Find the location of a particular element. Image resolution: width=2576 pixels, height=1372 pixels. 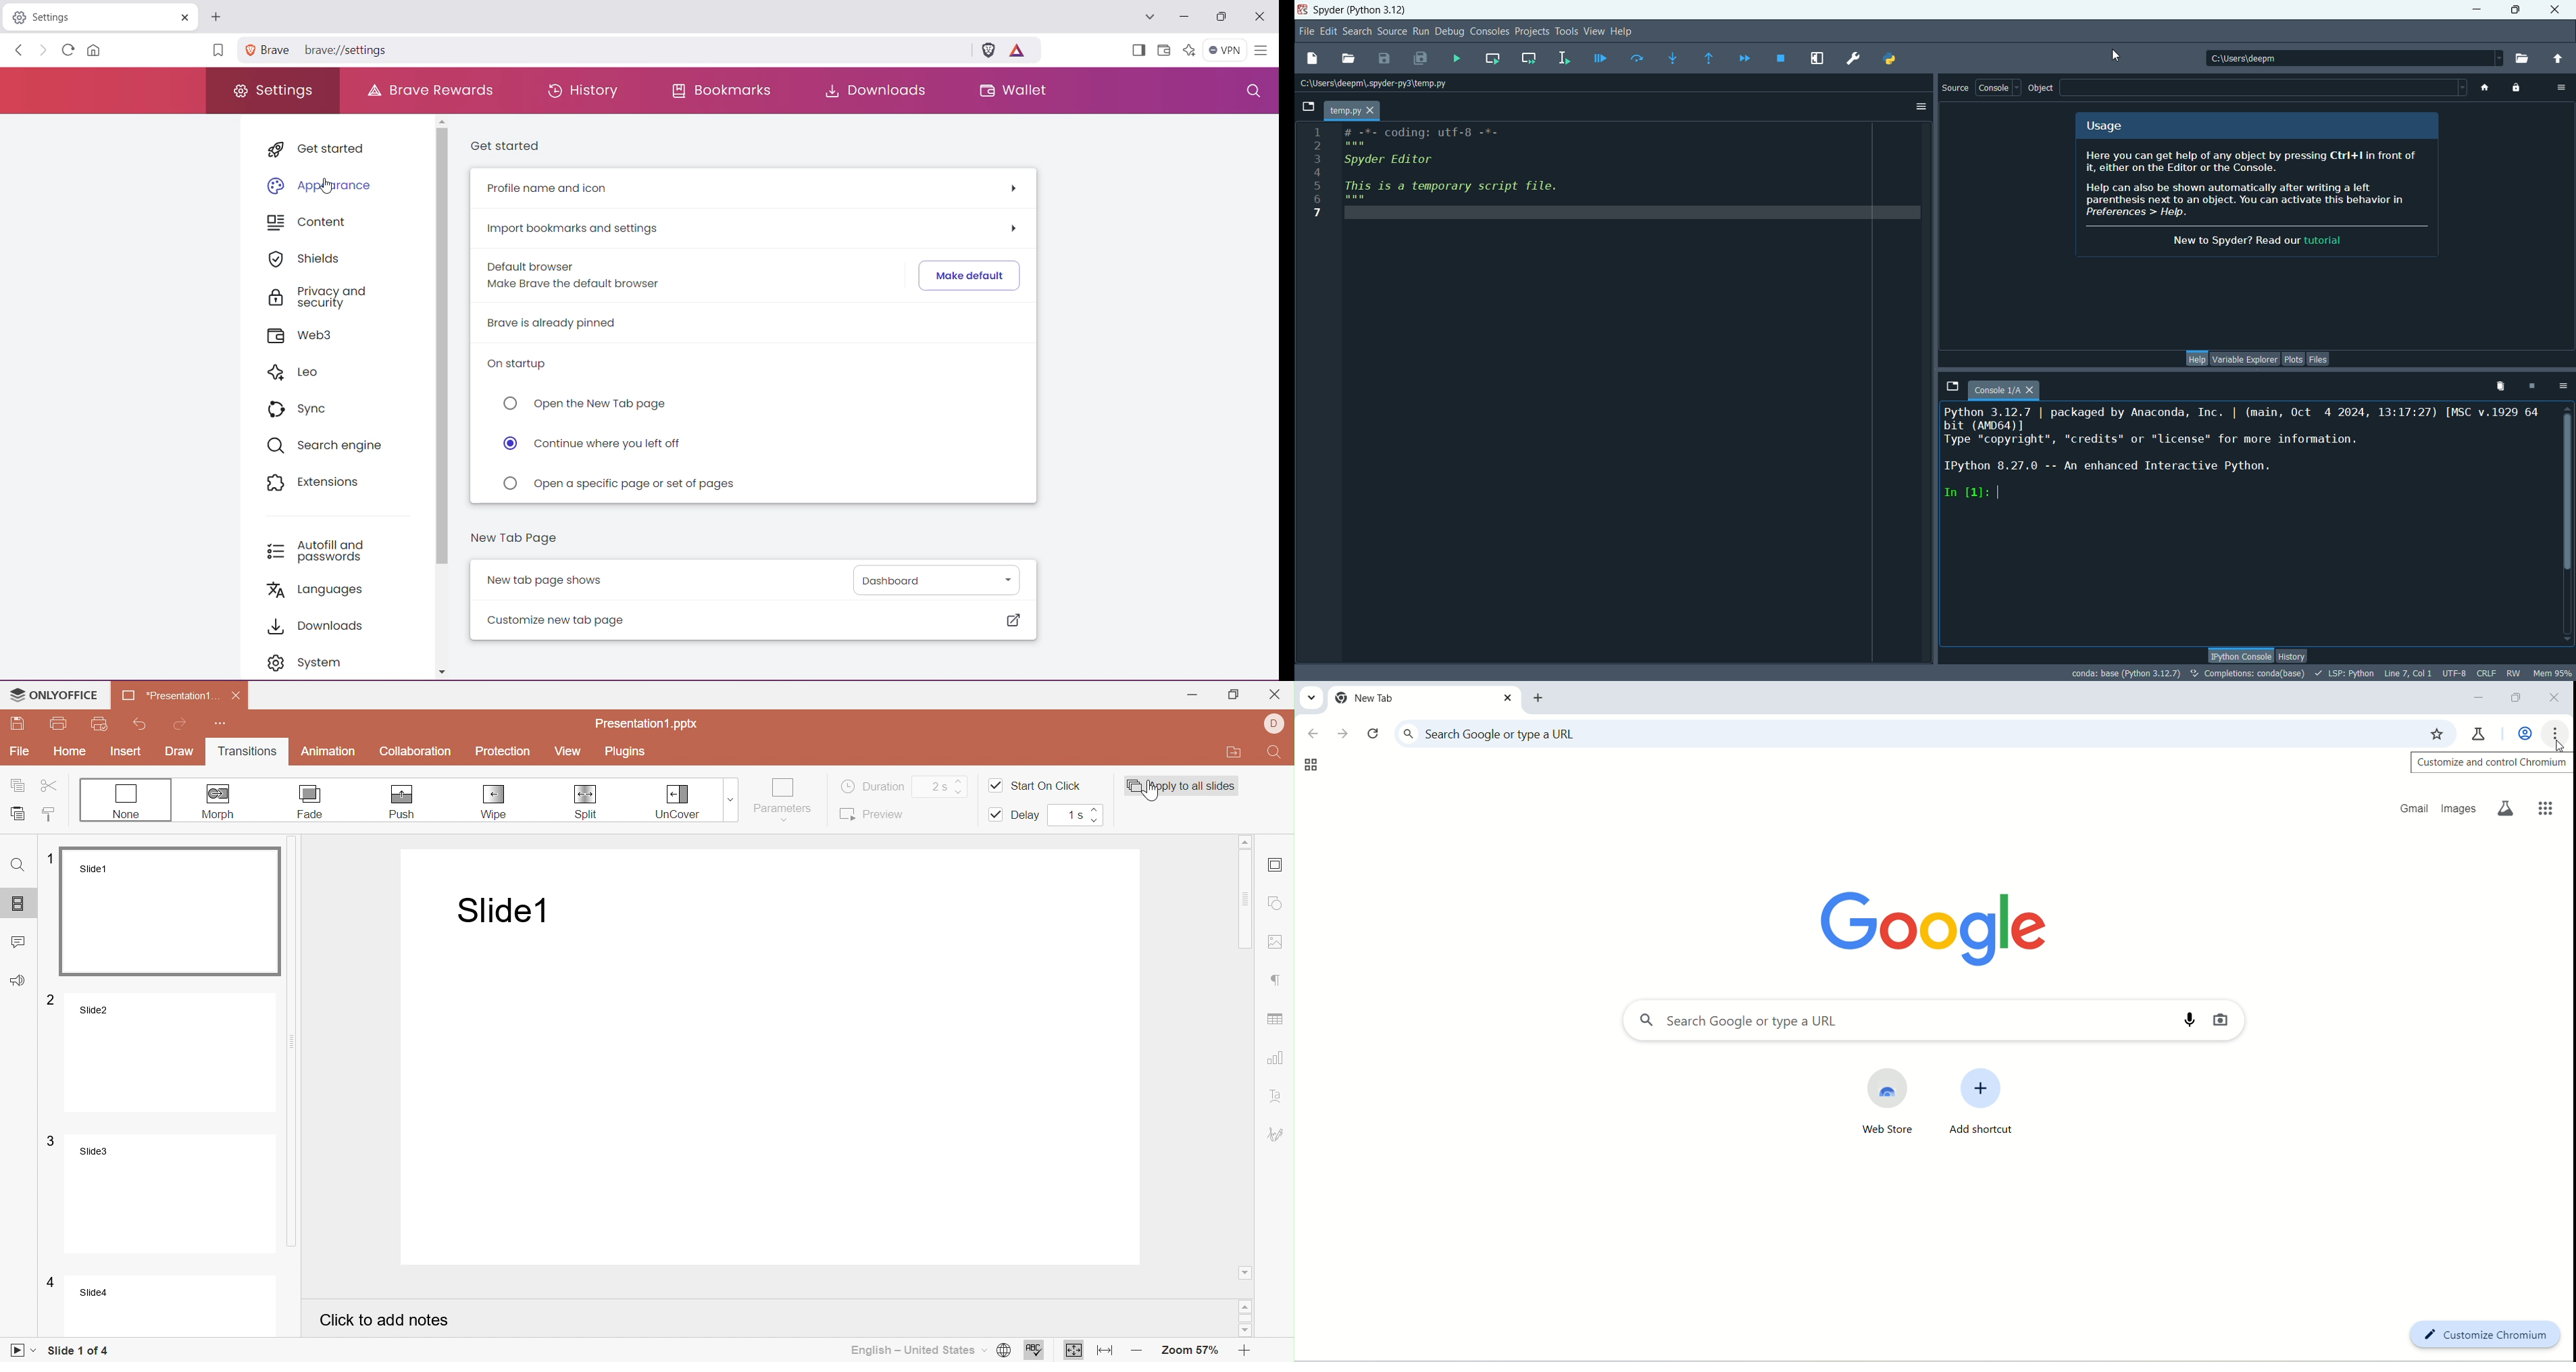

Animation is located at coordinates (328, 753).